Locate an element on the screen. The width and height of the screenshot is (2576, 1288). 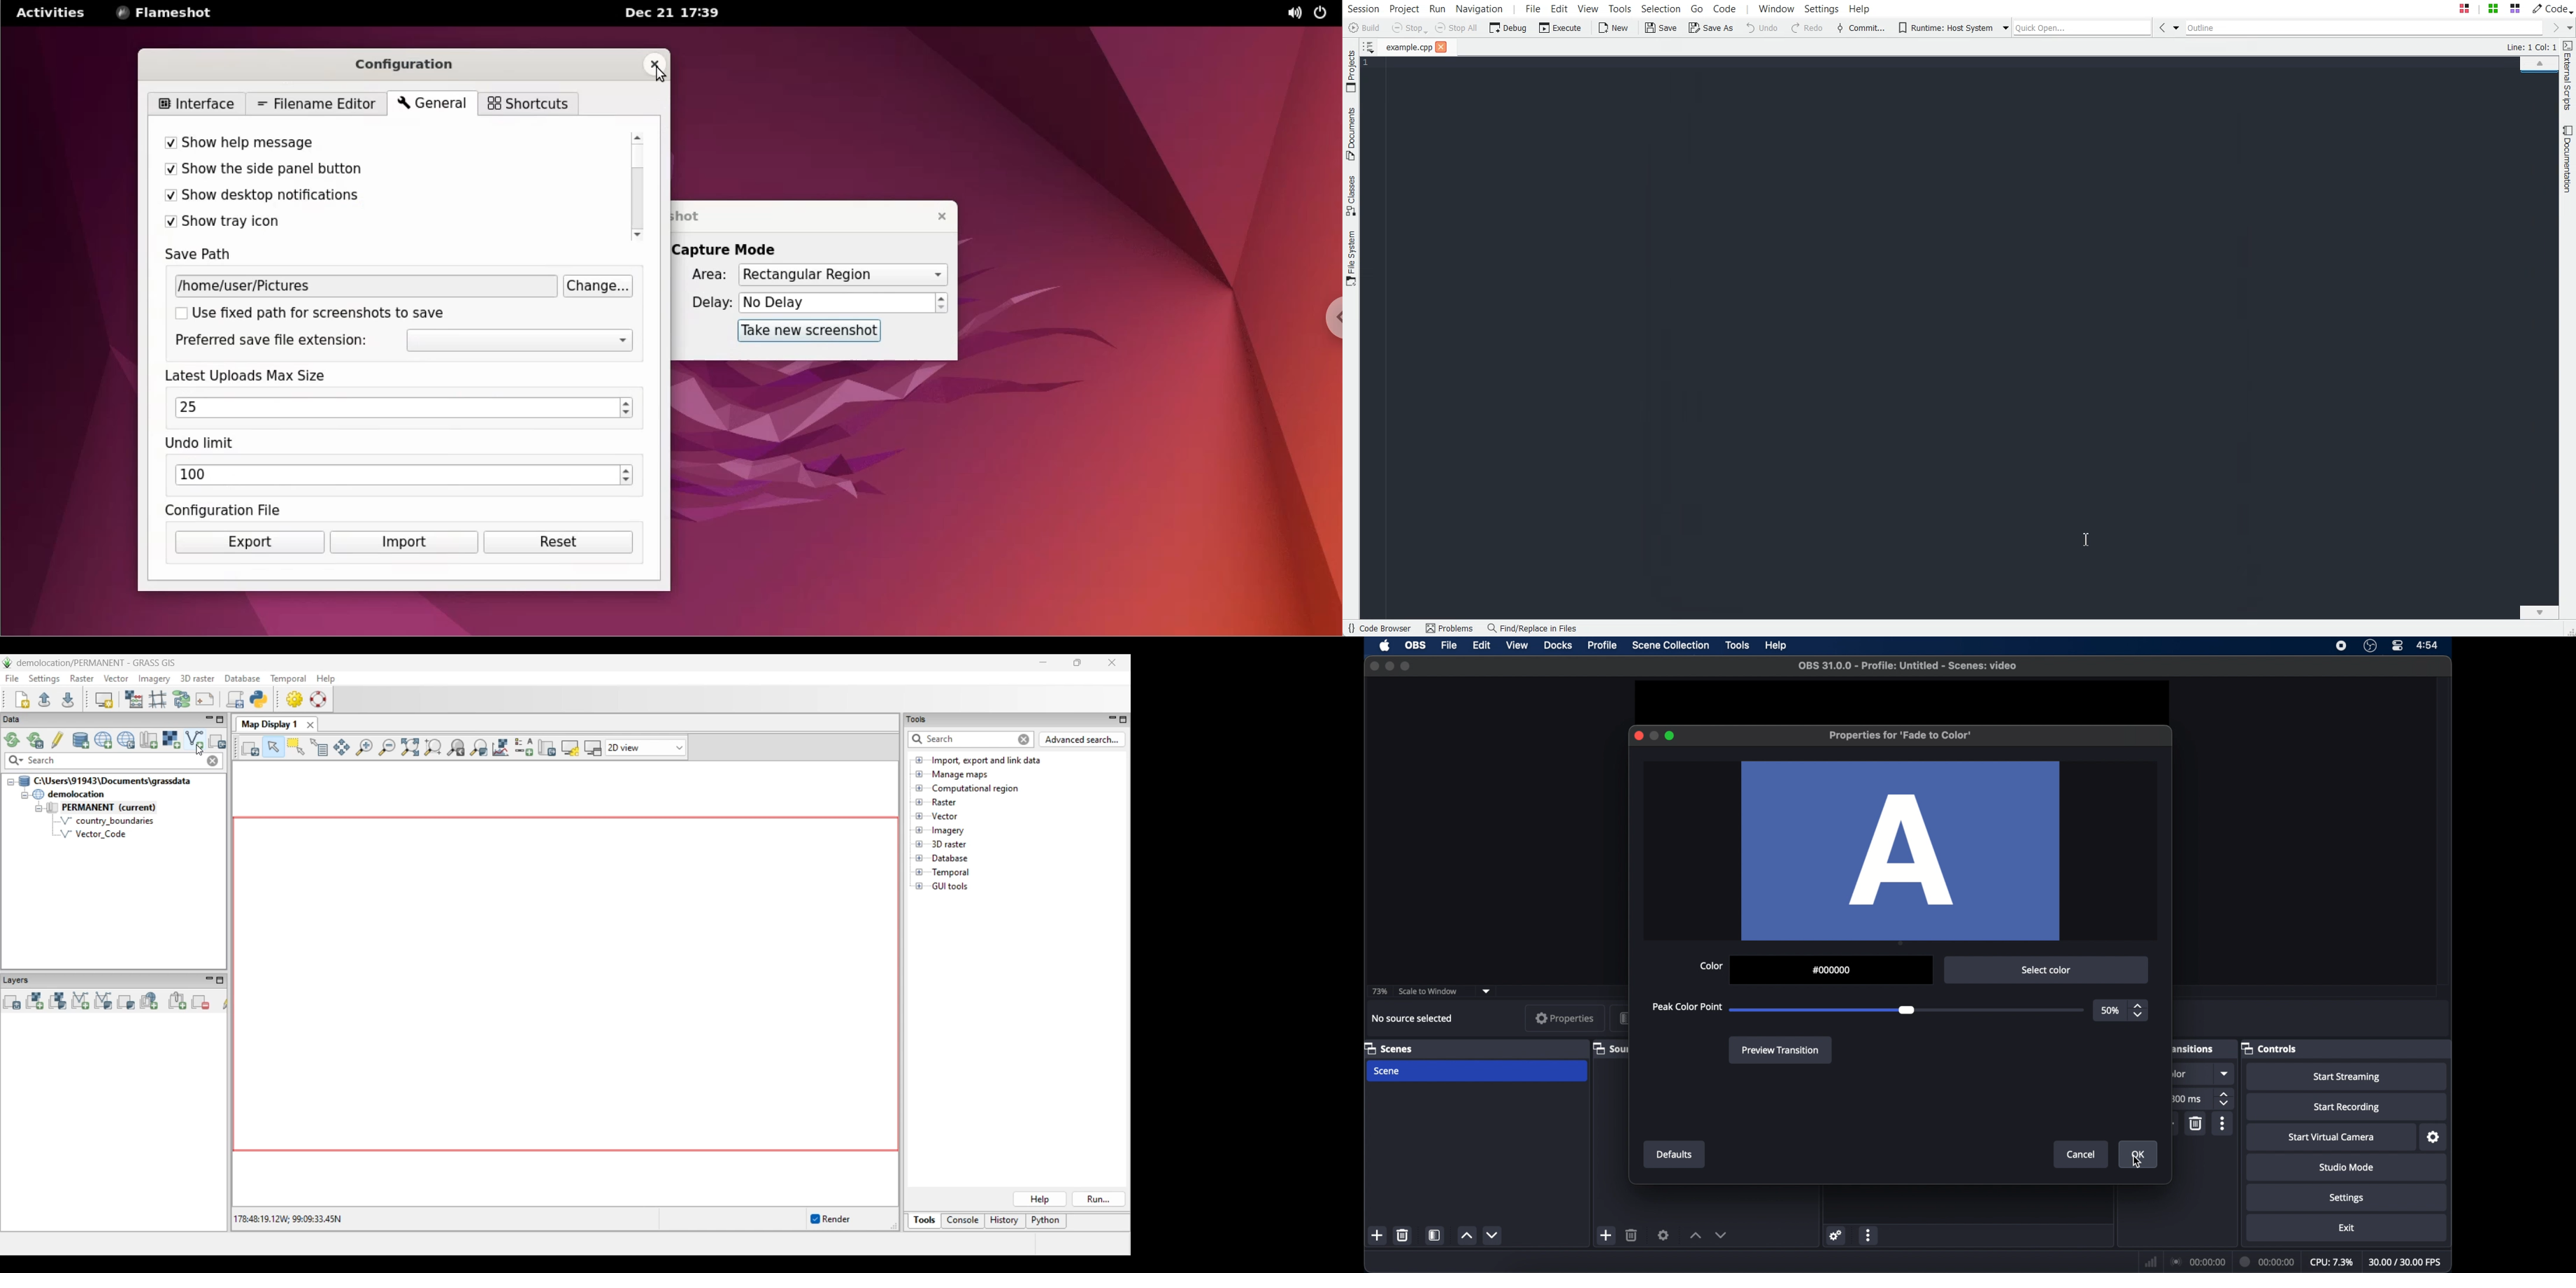
startvirtual camera is located at coordinates (2332, 1137).